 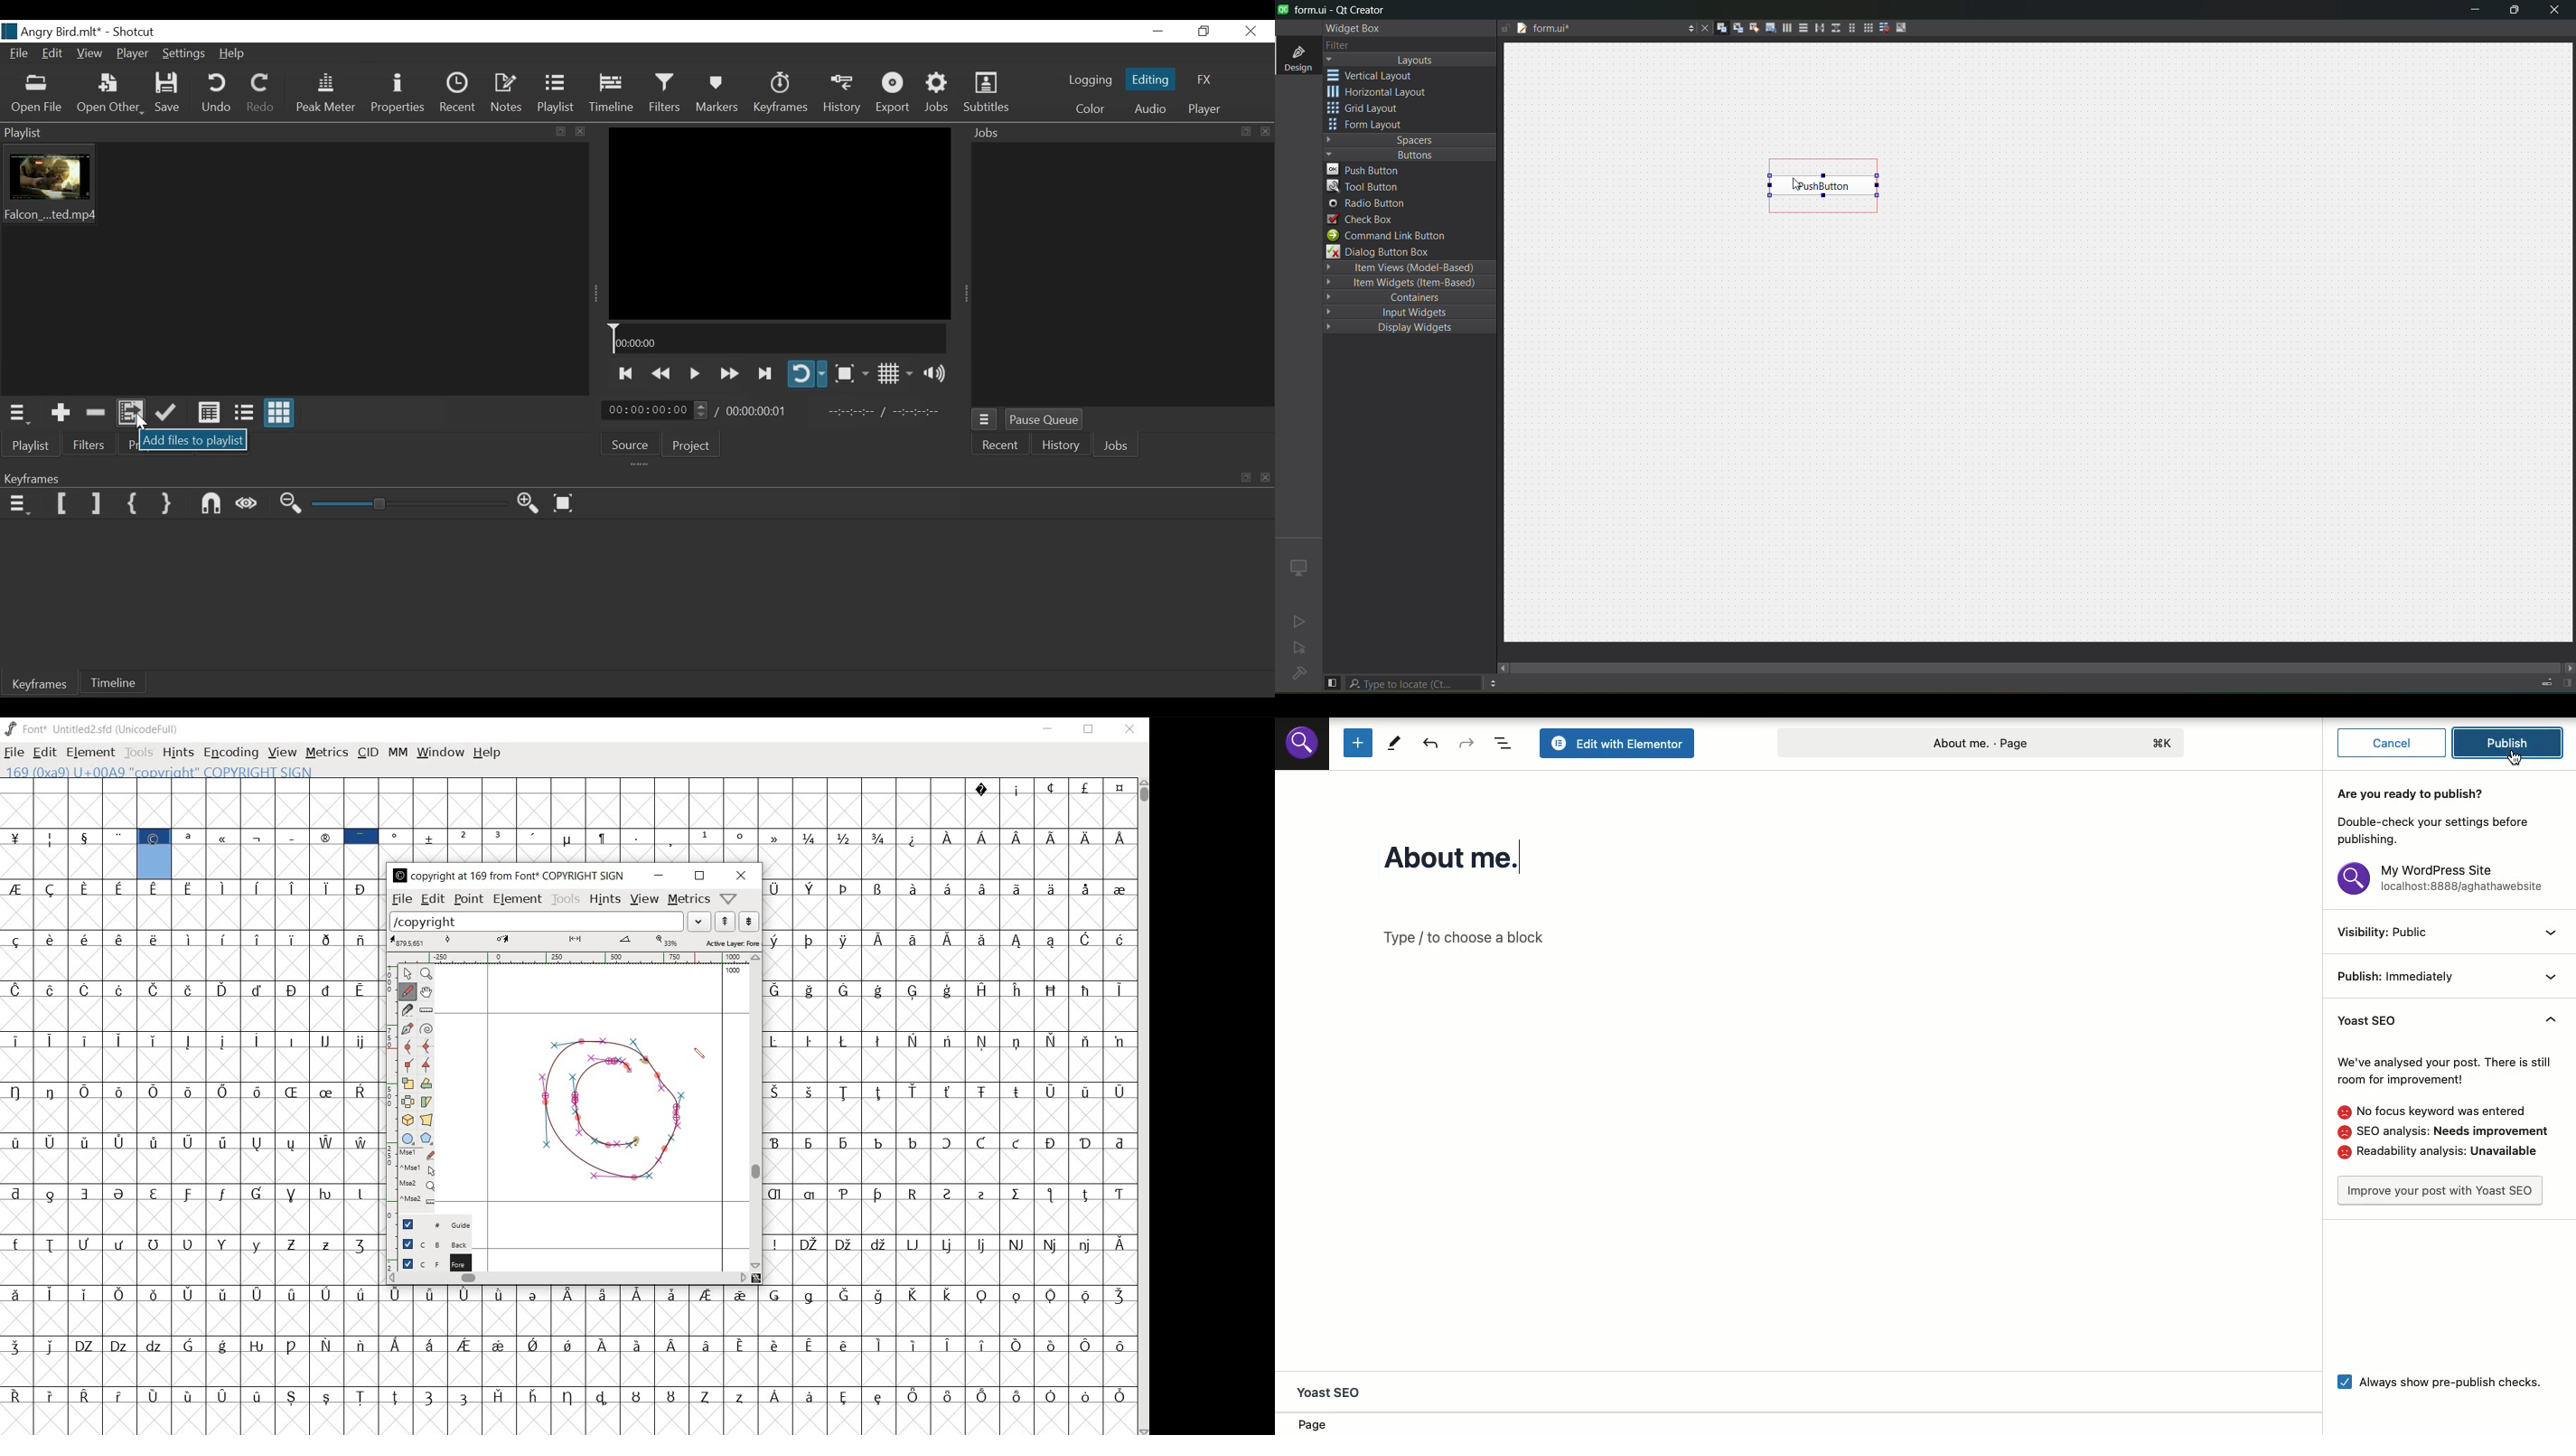 I want to click on add a curve point, so click(x=409, y=1046).